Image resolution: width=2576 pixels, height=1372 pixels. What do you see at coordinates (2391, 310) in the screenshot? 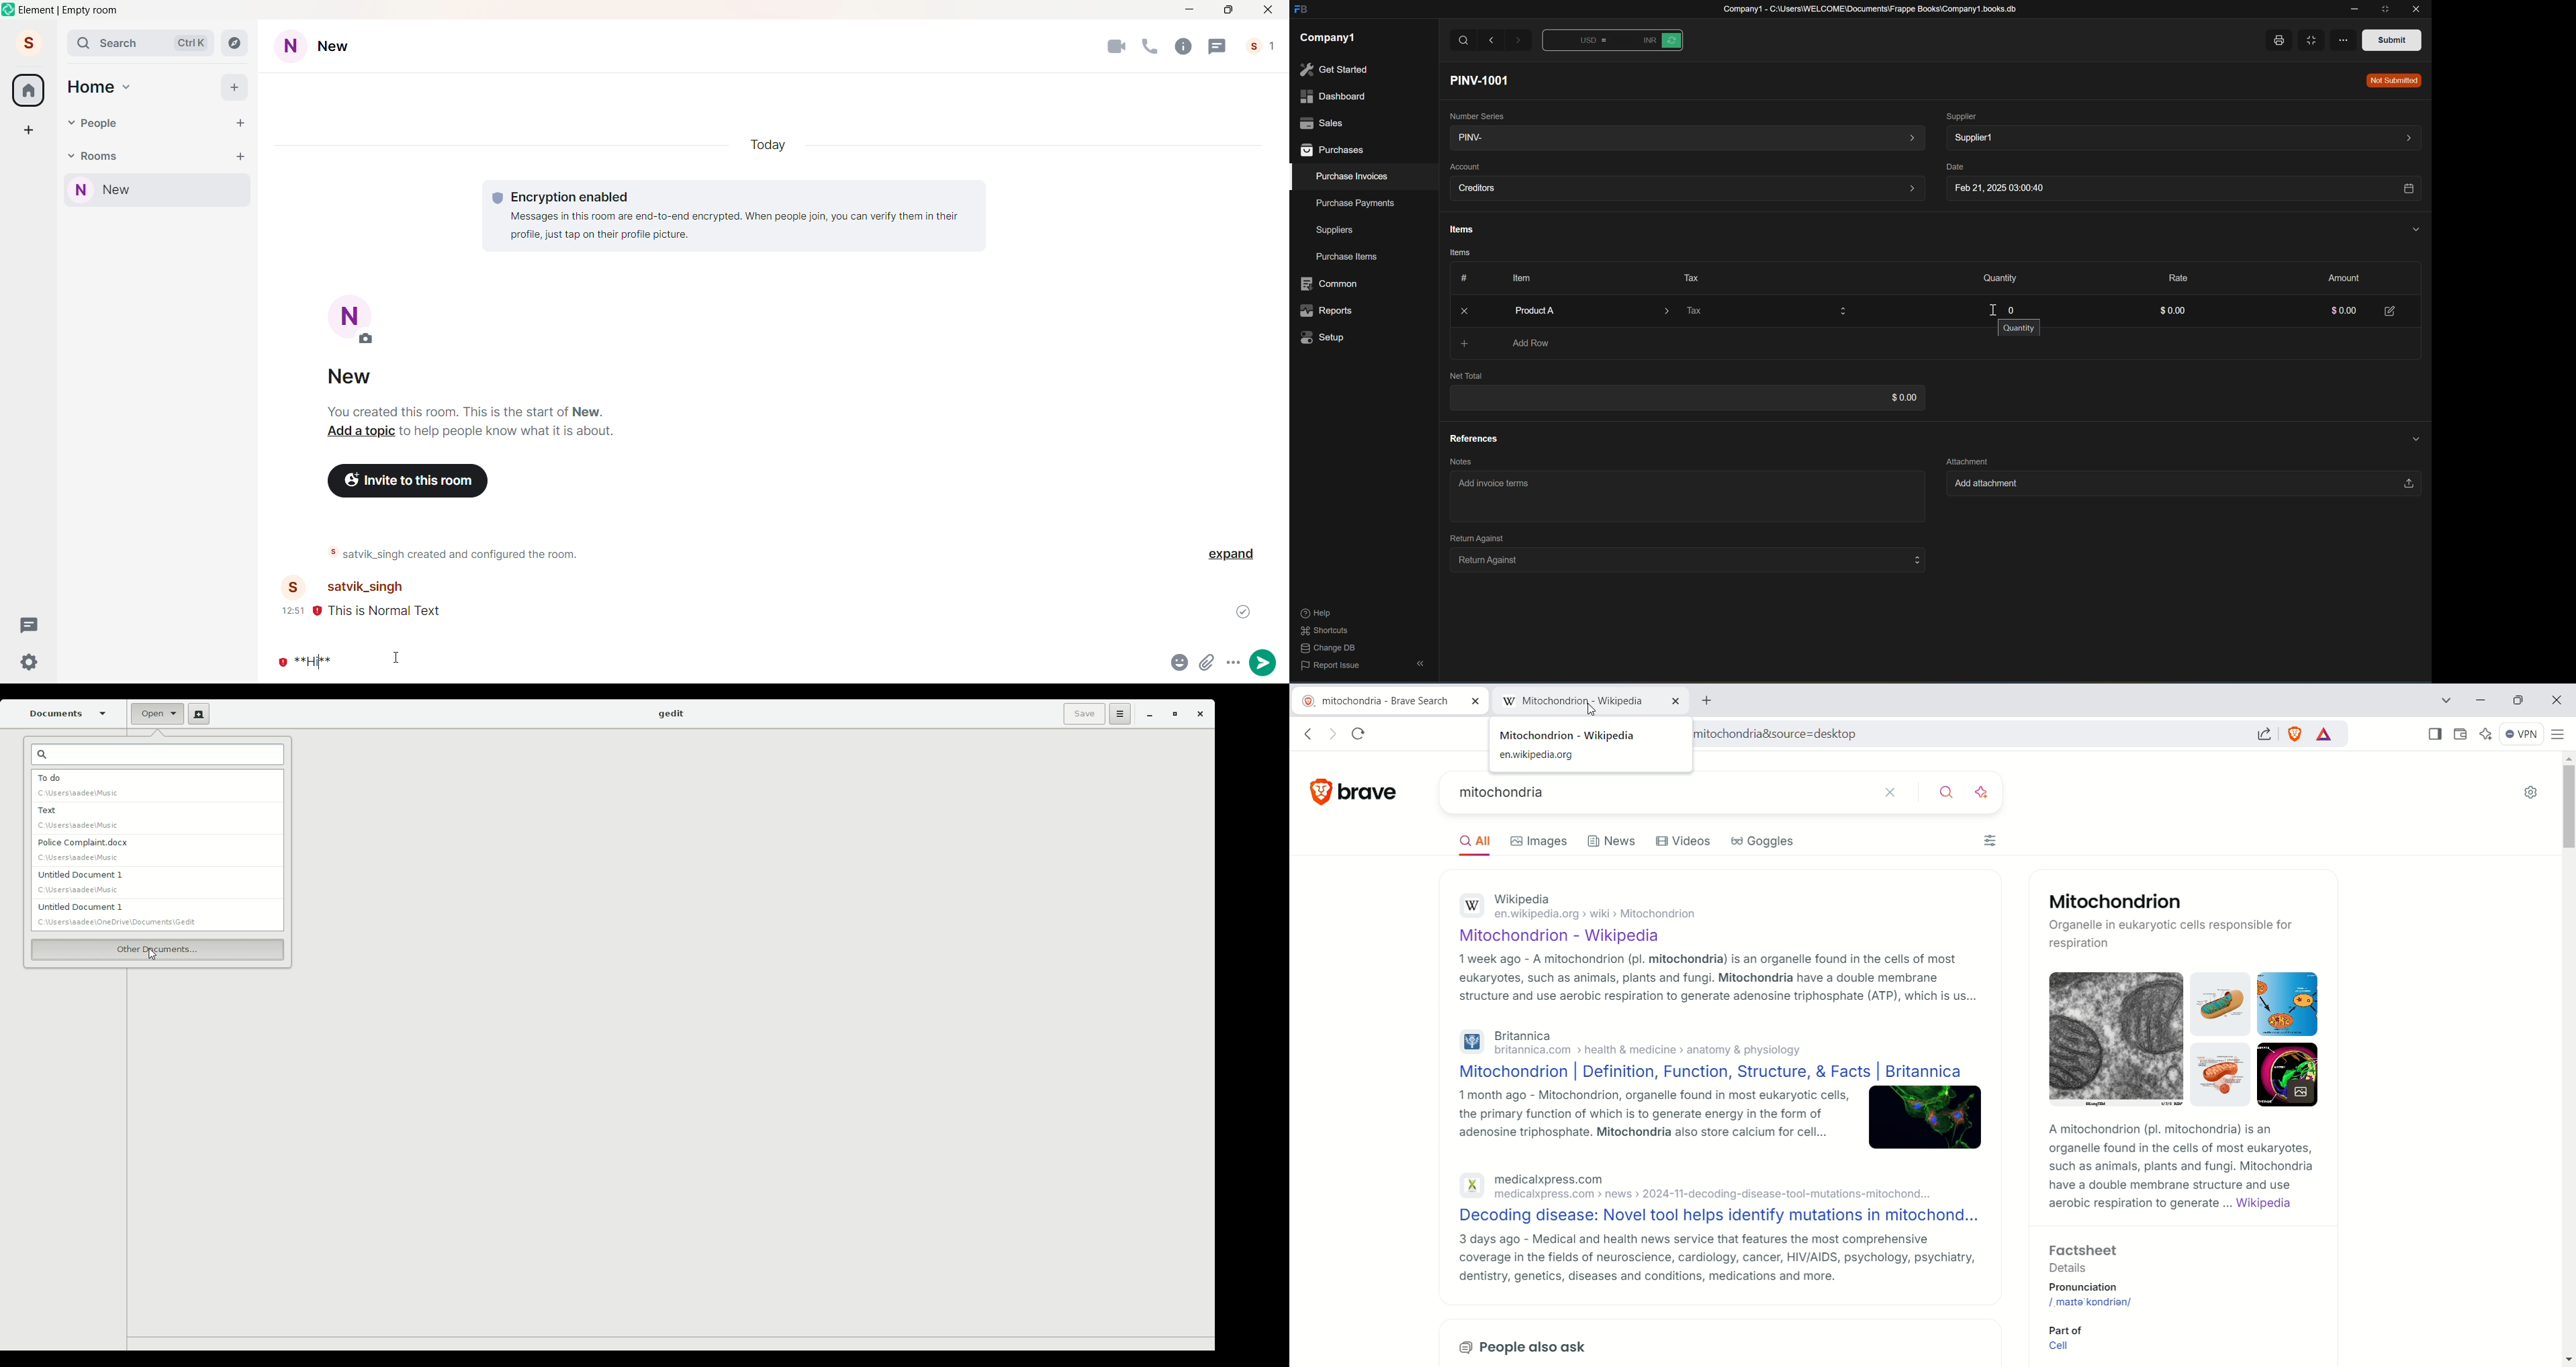
I see `Edit` at bounding box center [2391, 310].